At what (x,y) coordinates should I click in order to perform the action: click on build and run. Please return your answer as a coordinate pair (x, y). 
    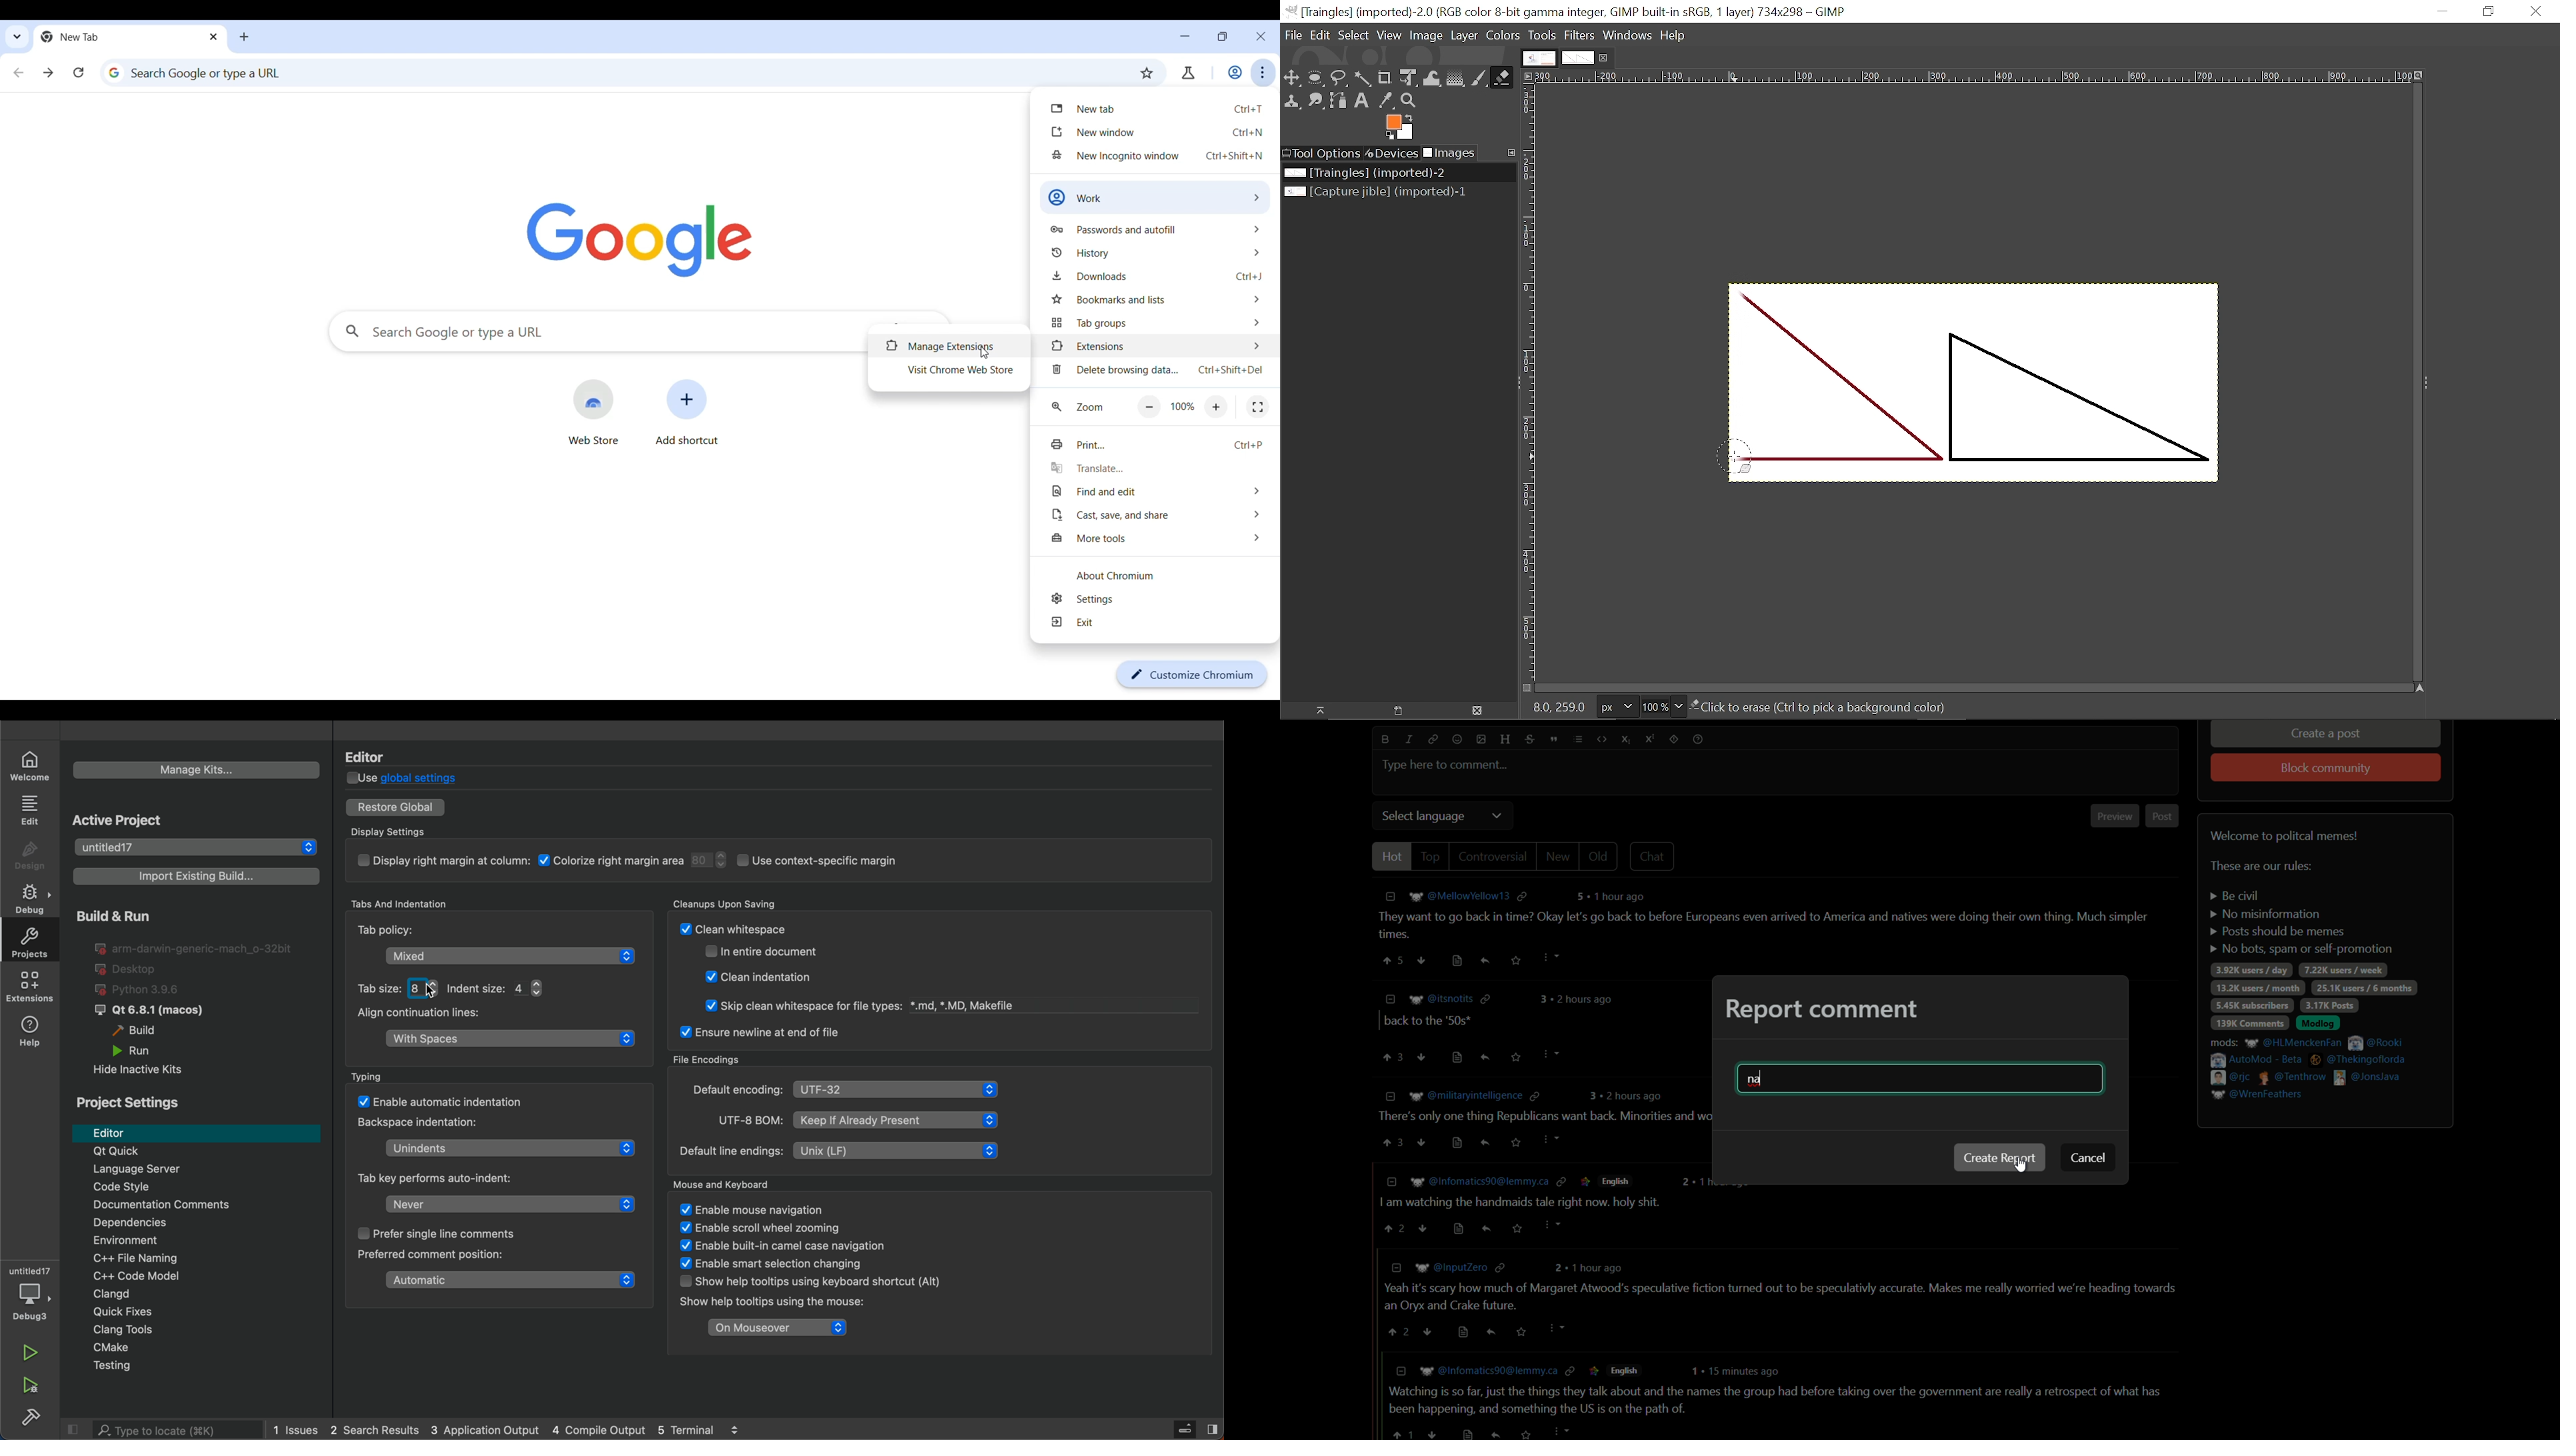
    Looking at the image, I should click on (110, 915).